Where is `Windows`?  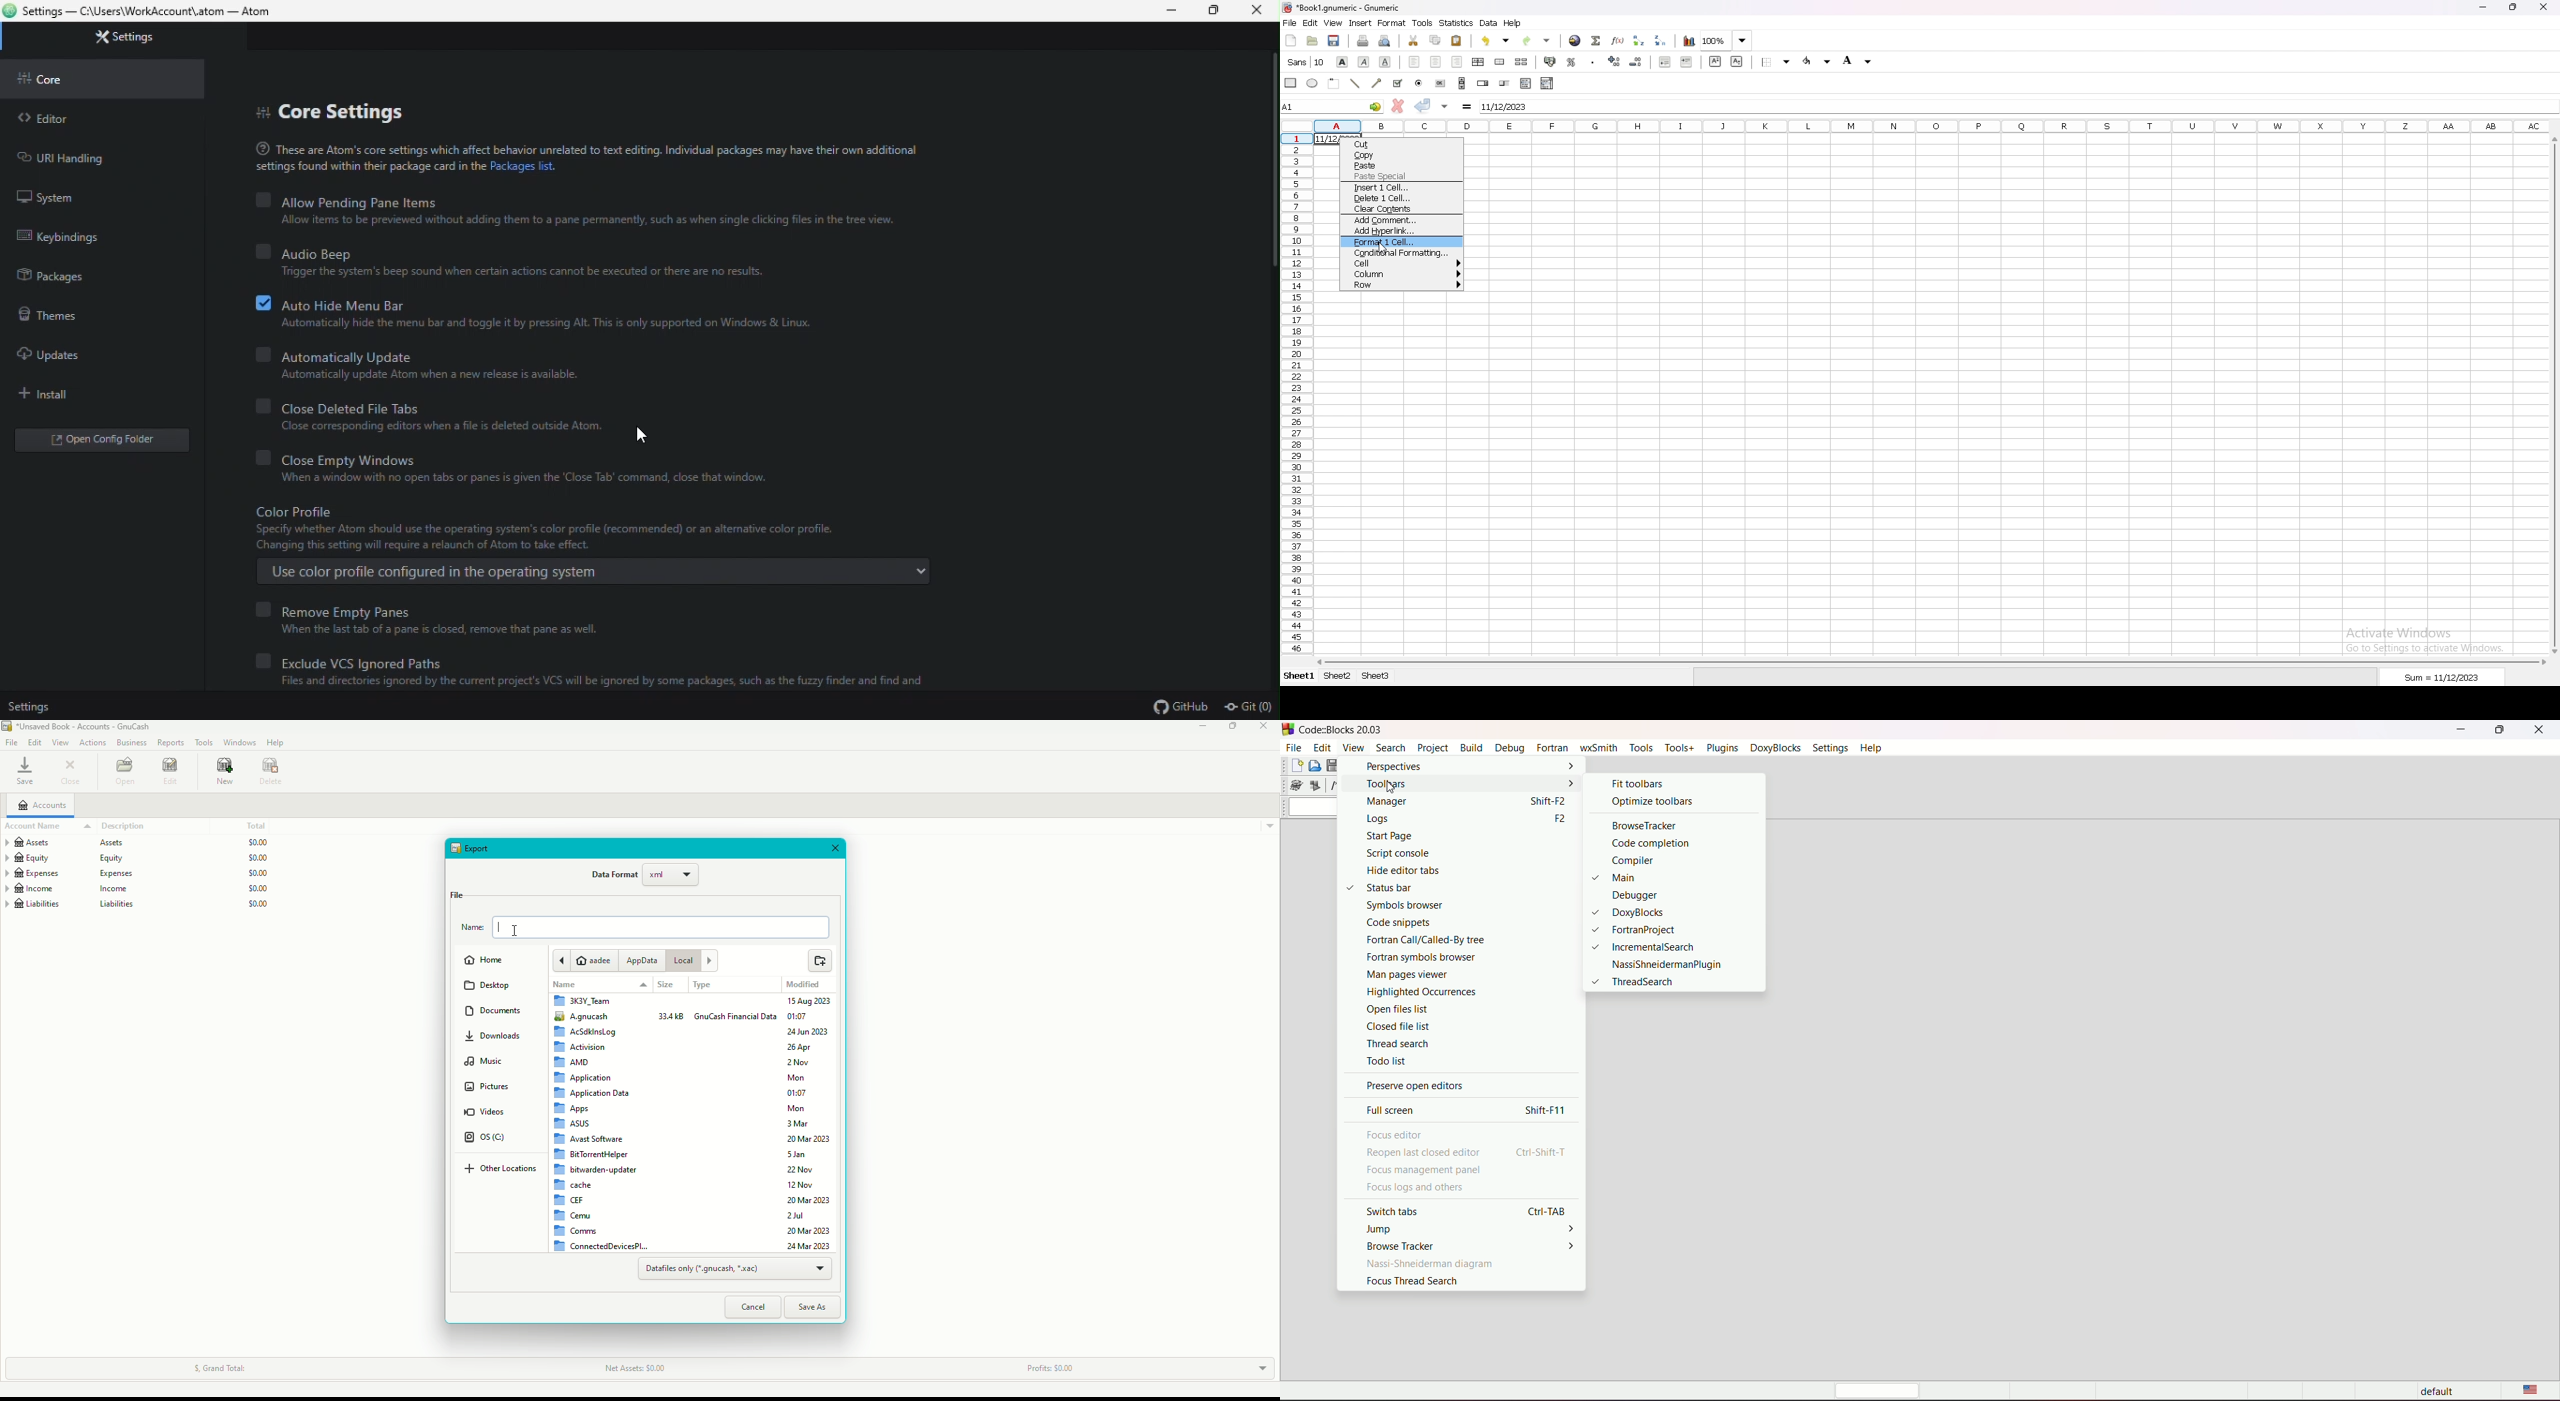
Windows is located at coordinates (239, 743).